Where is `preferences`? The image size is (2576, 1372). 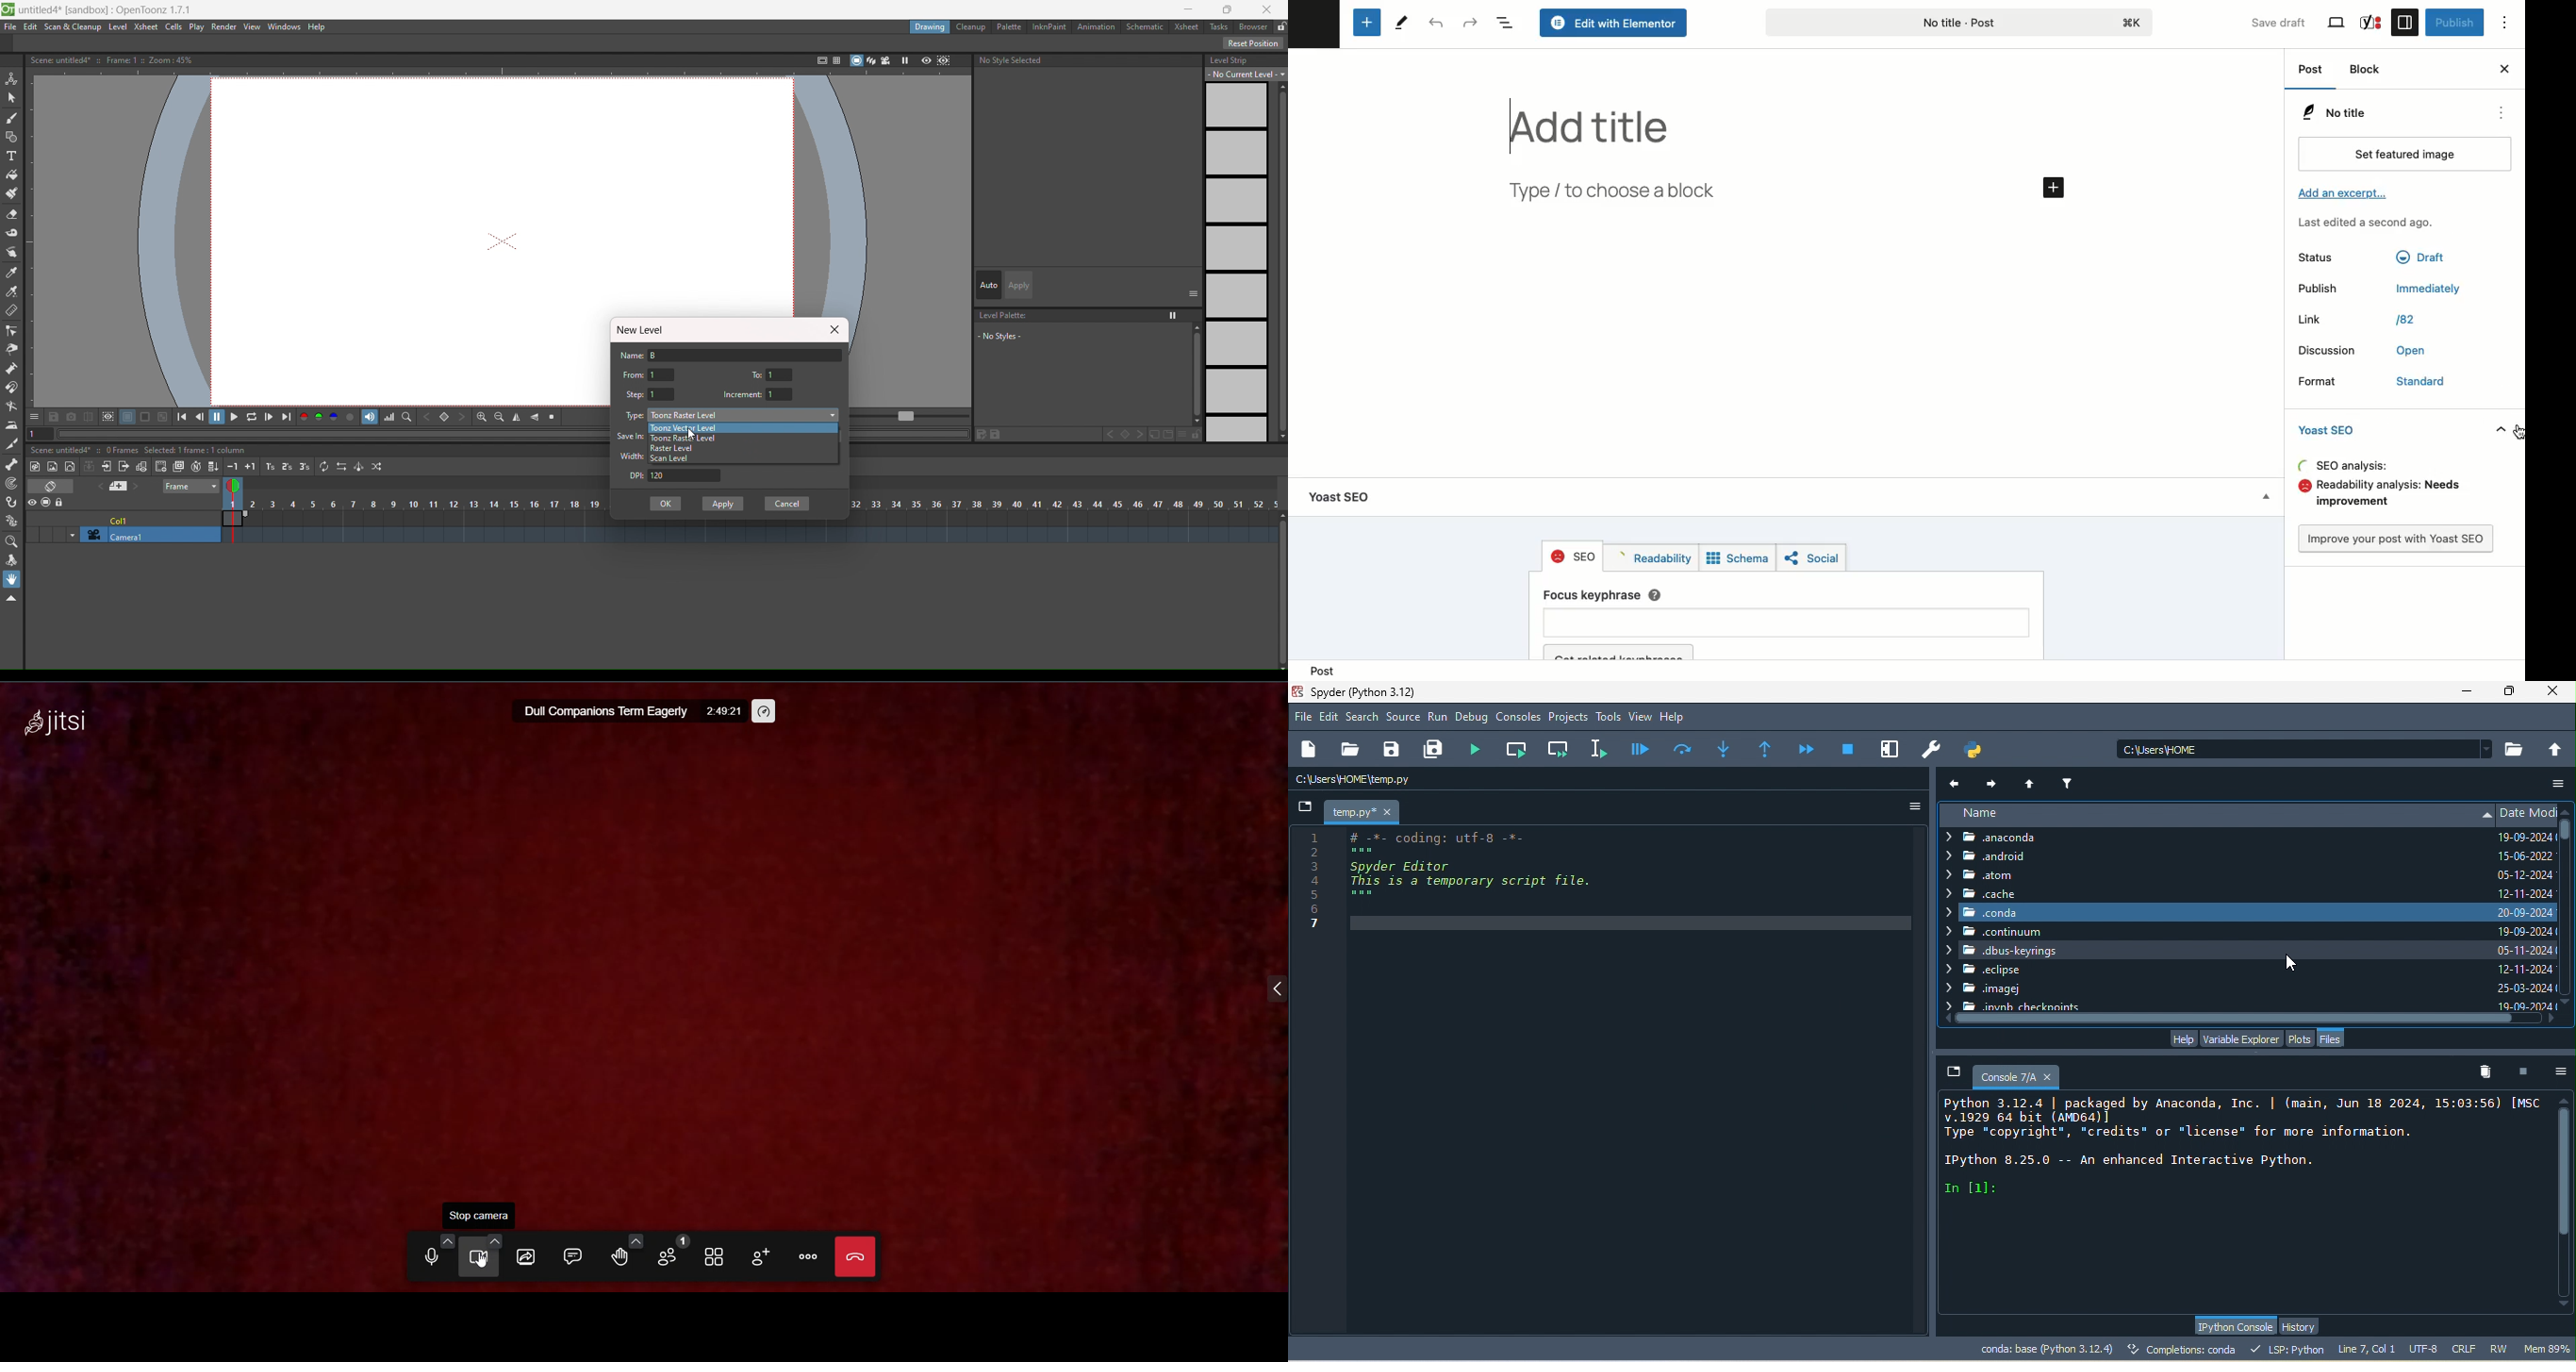 preferences is located at coordinates (1933, 750).